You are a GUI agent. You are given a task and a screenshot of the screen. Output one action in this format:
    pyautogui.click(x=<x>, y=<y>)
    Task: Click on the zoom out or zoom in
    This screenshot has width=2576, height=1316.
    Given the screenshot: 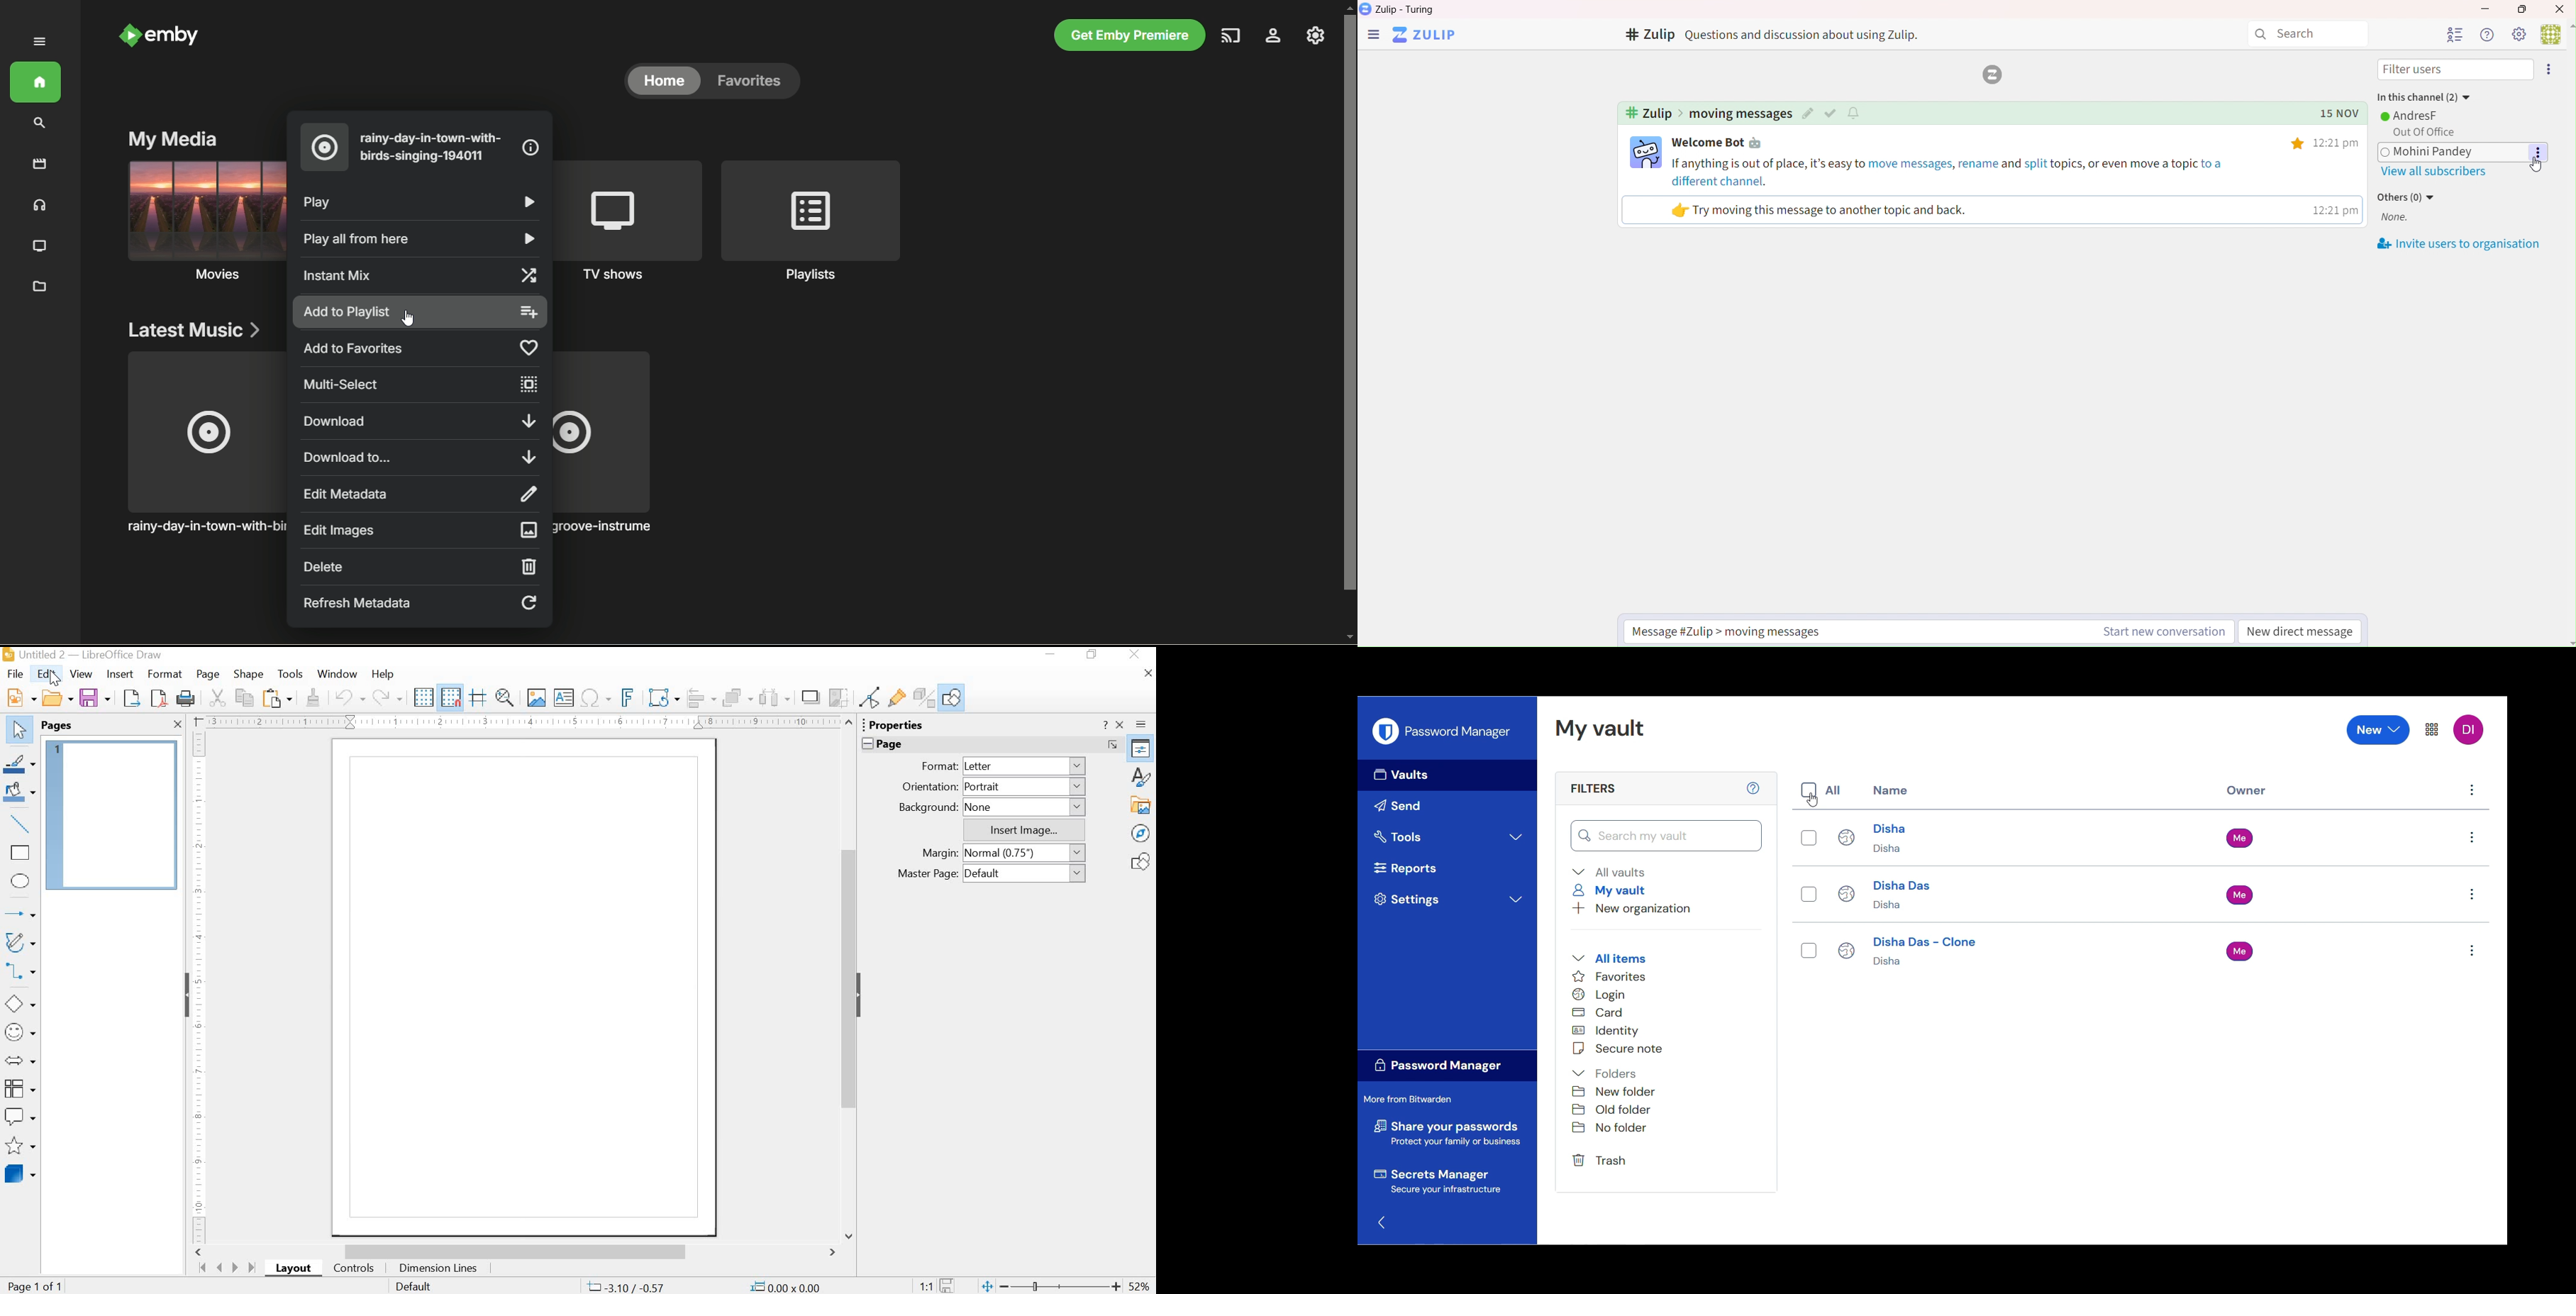 What is the action you would take?
    pyautogui.click(x=1050, y=1286)
    